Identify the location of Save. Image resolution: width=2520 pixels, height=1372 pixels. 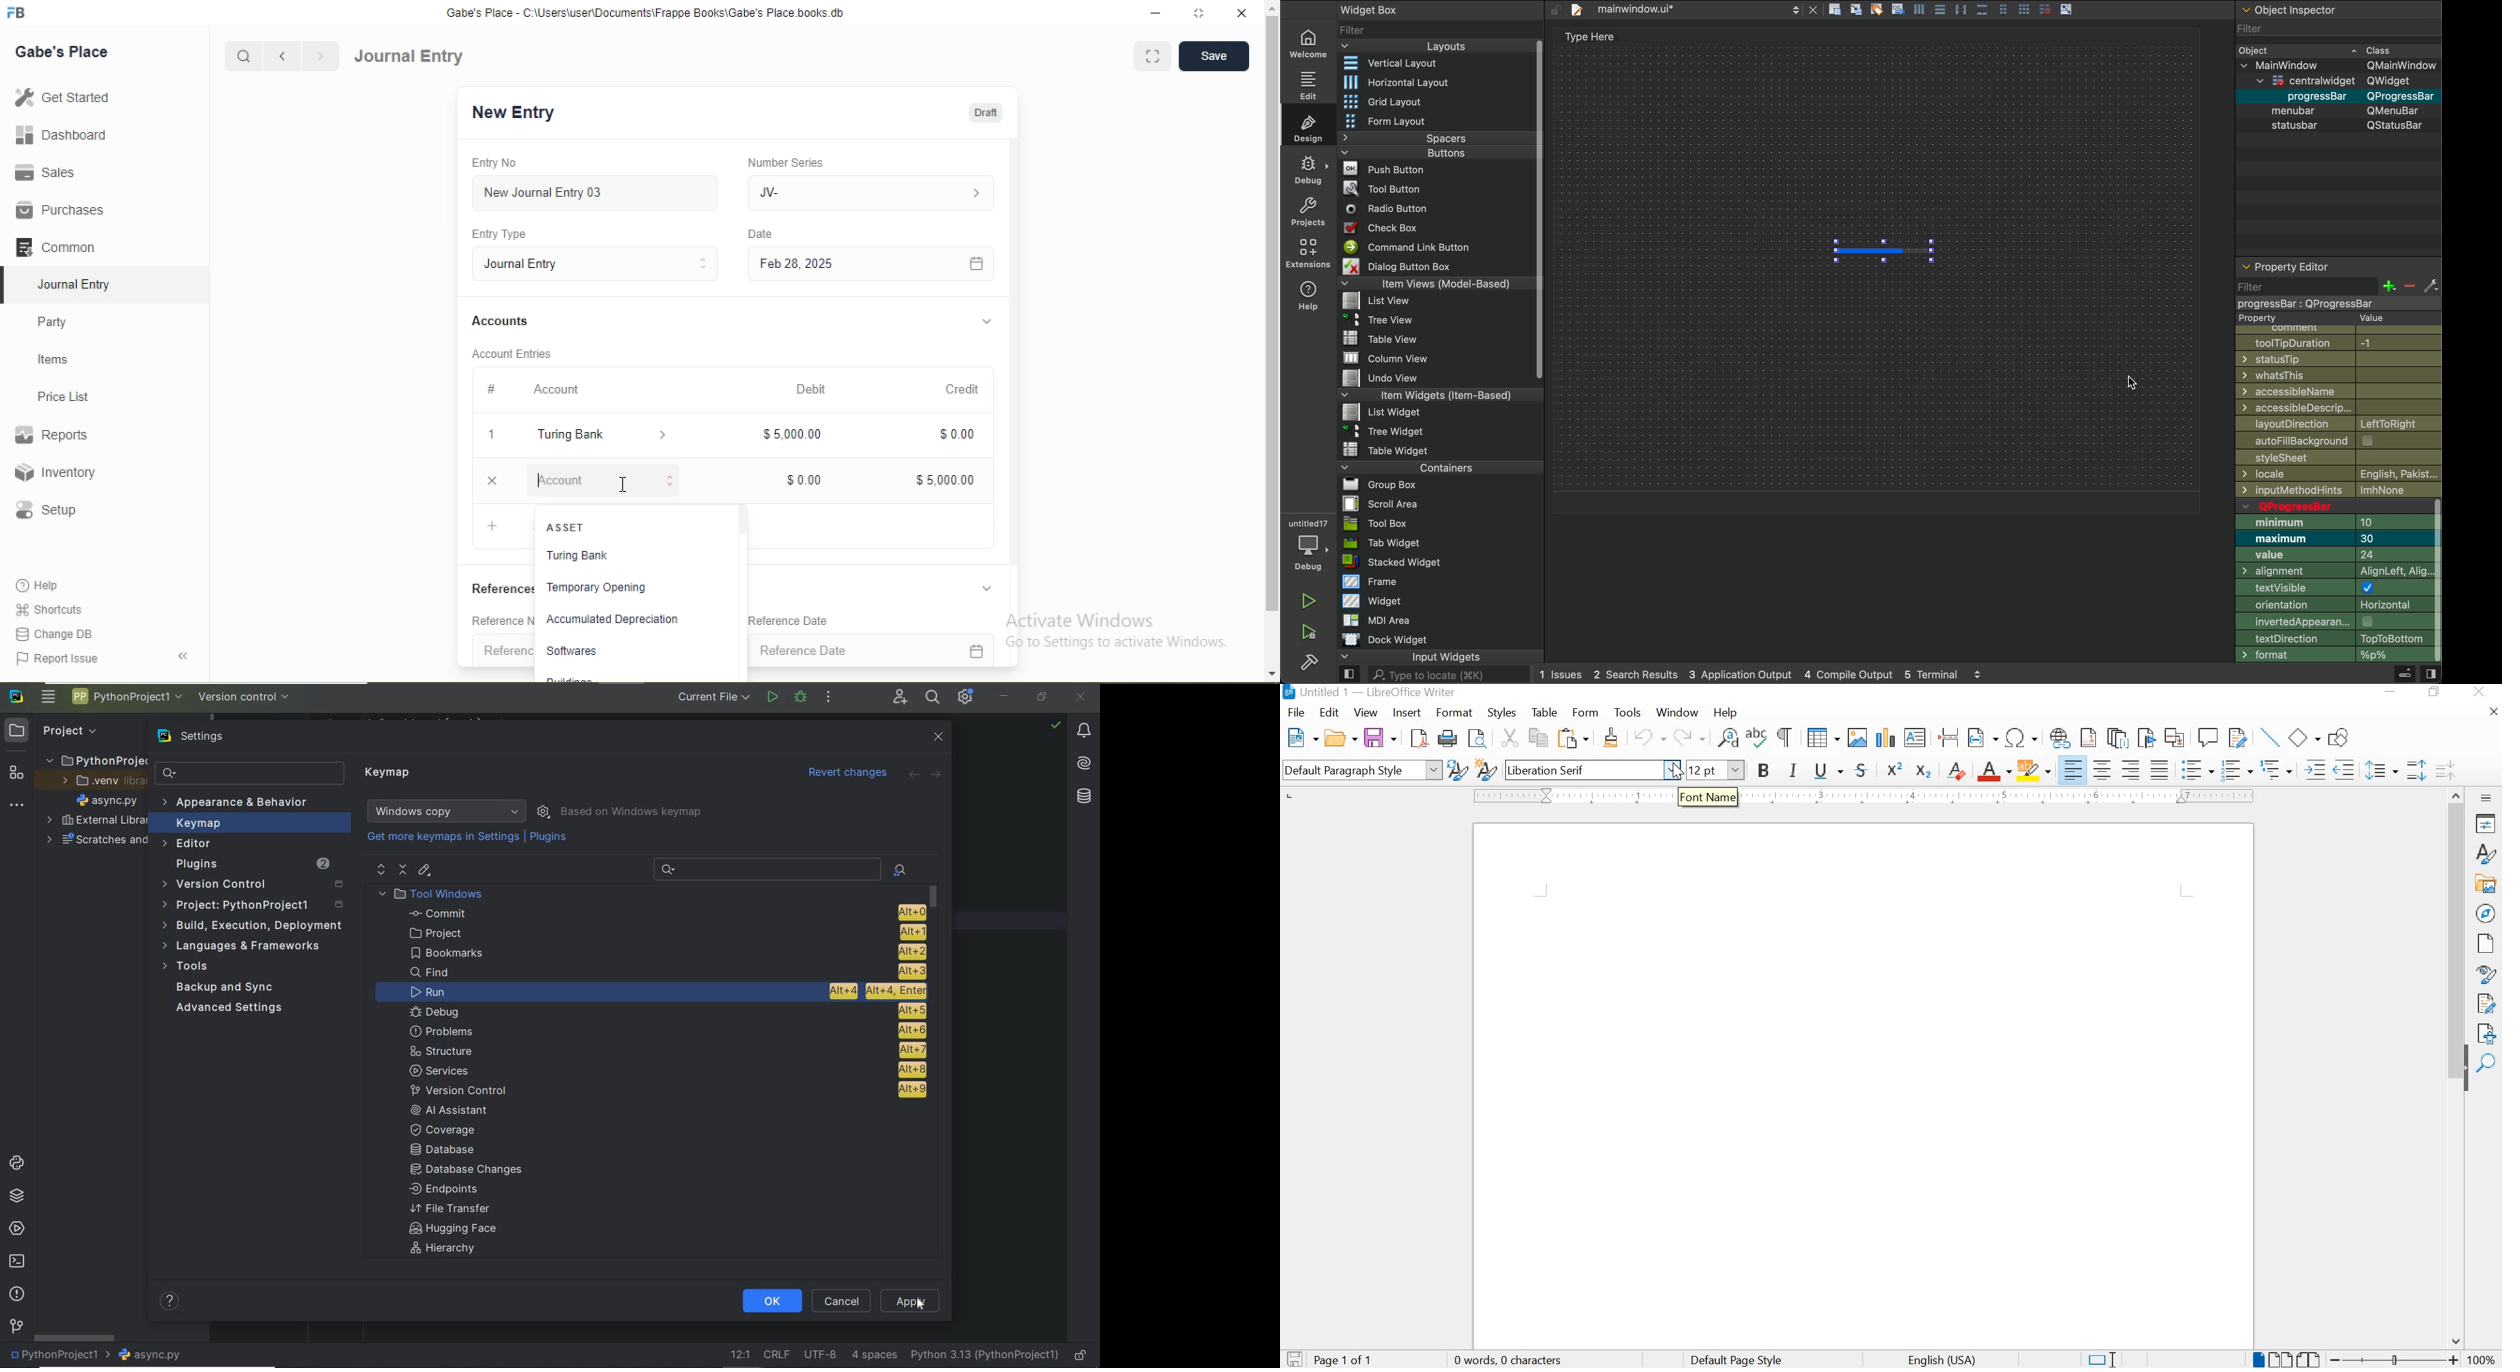
(1214, 55).